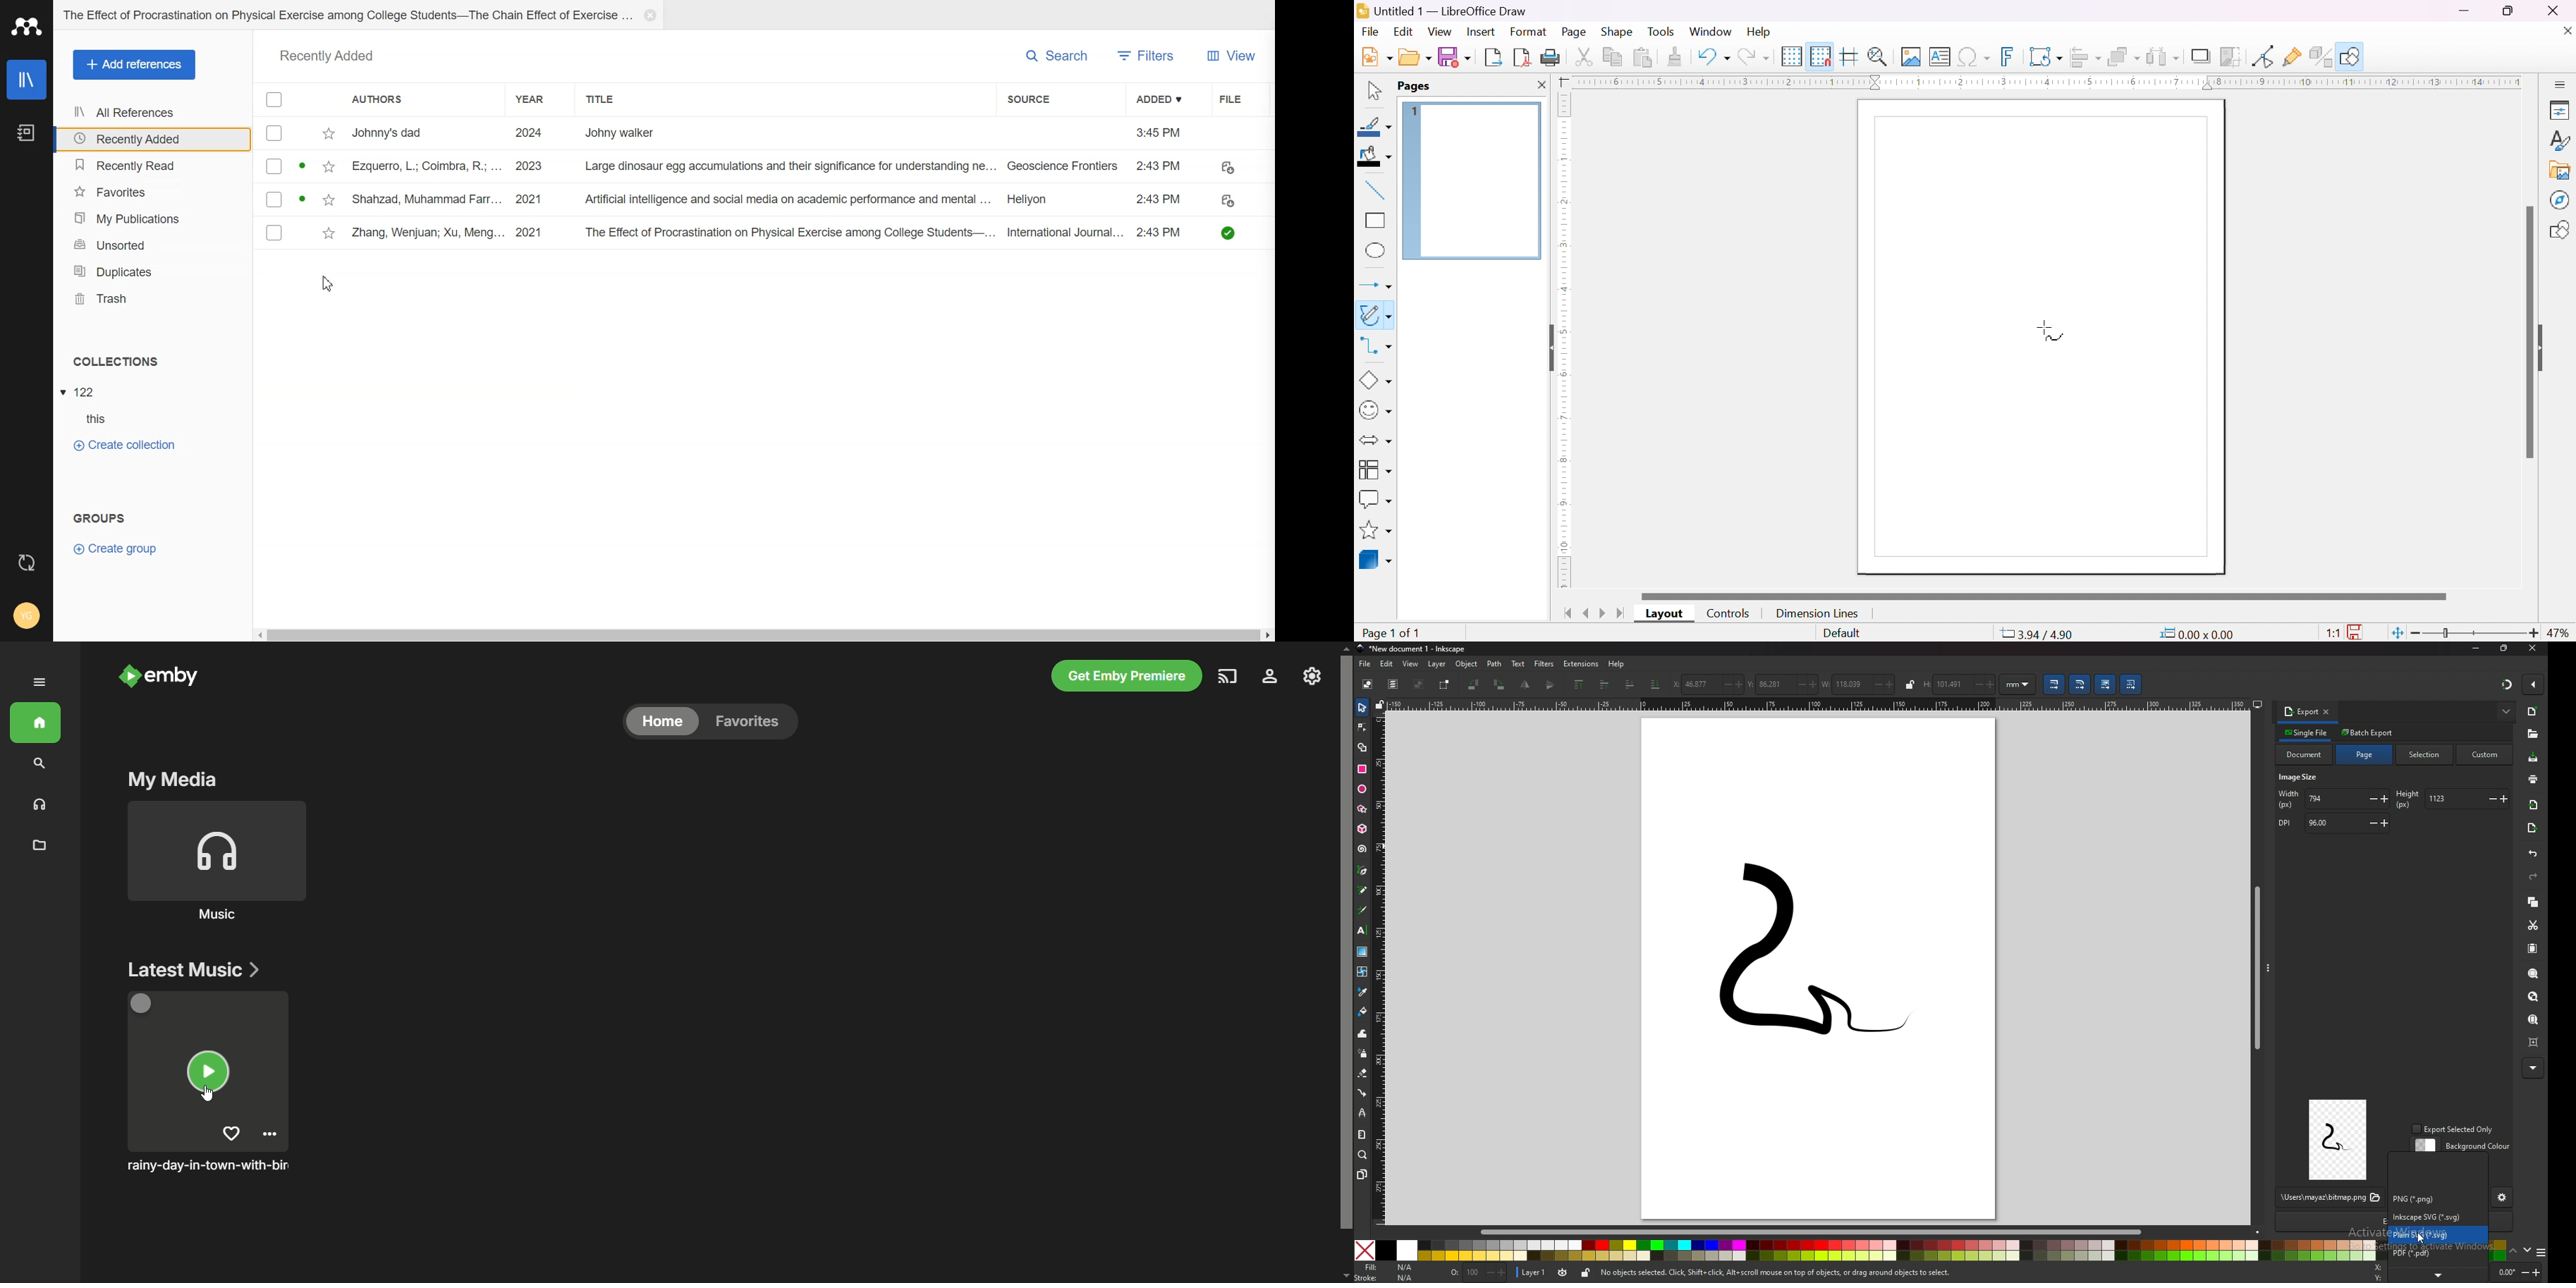 The width and height of the screenshot is (2576, 1288). Describe the element at coordinates (1708, 684) in the screenshot. I see `x coordinates` at that location.